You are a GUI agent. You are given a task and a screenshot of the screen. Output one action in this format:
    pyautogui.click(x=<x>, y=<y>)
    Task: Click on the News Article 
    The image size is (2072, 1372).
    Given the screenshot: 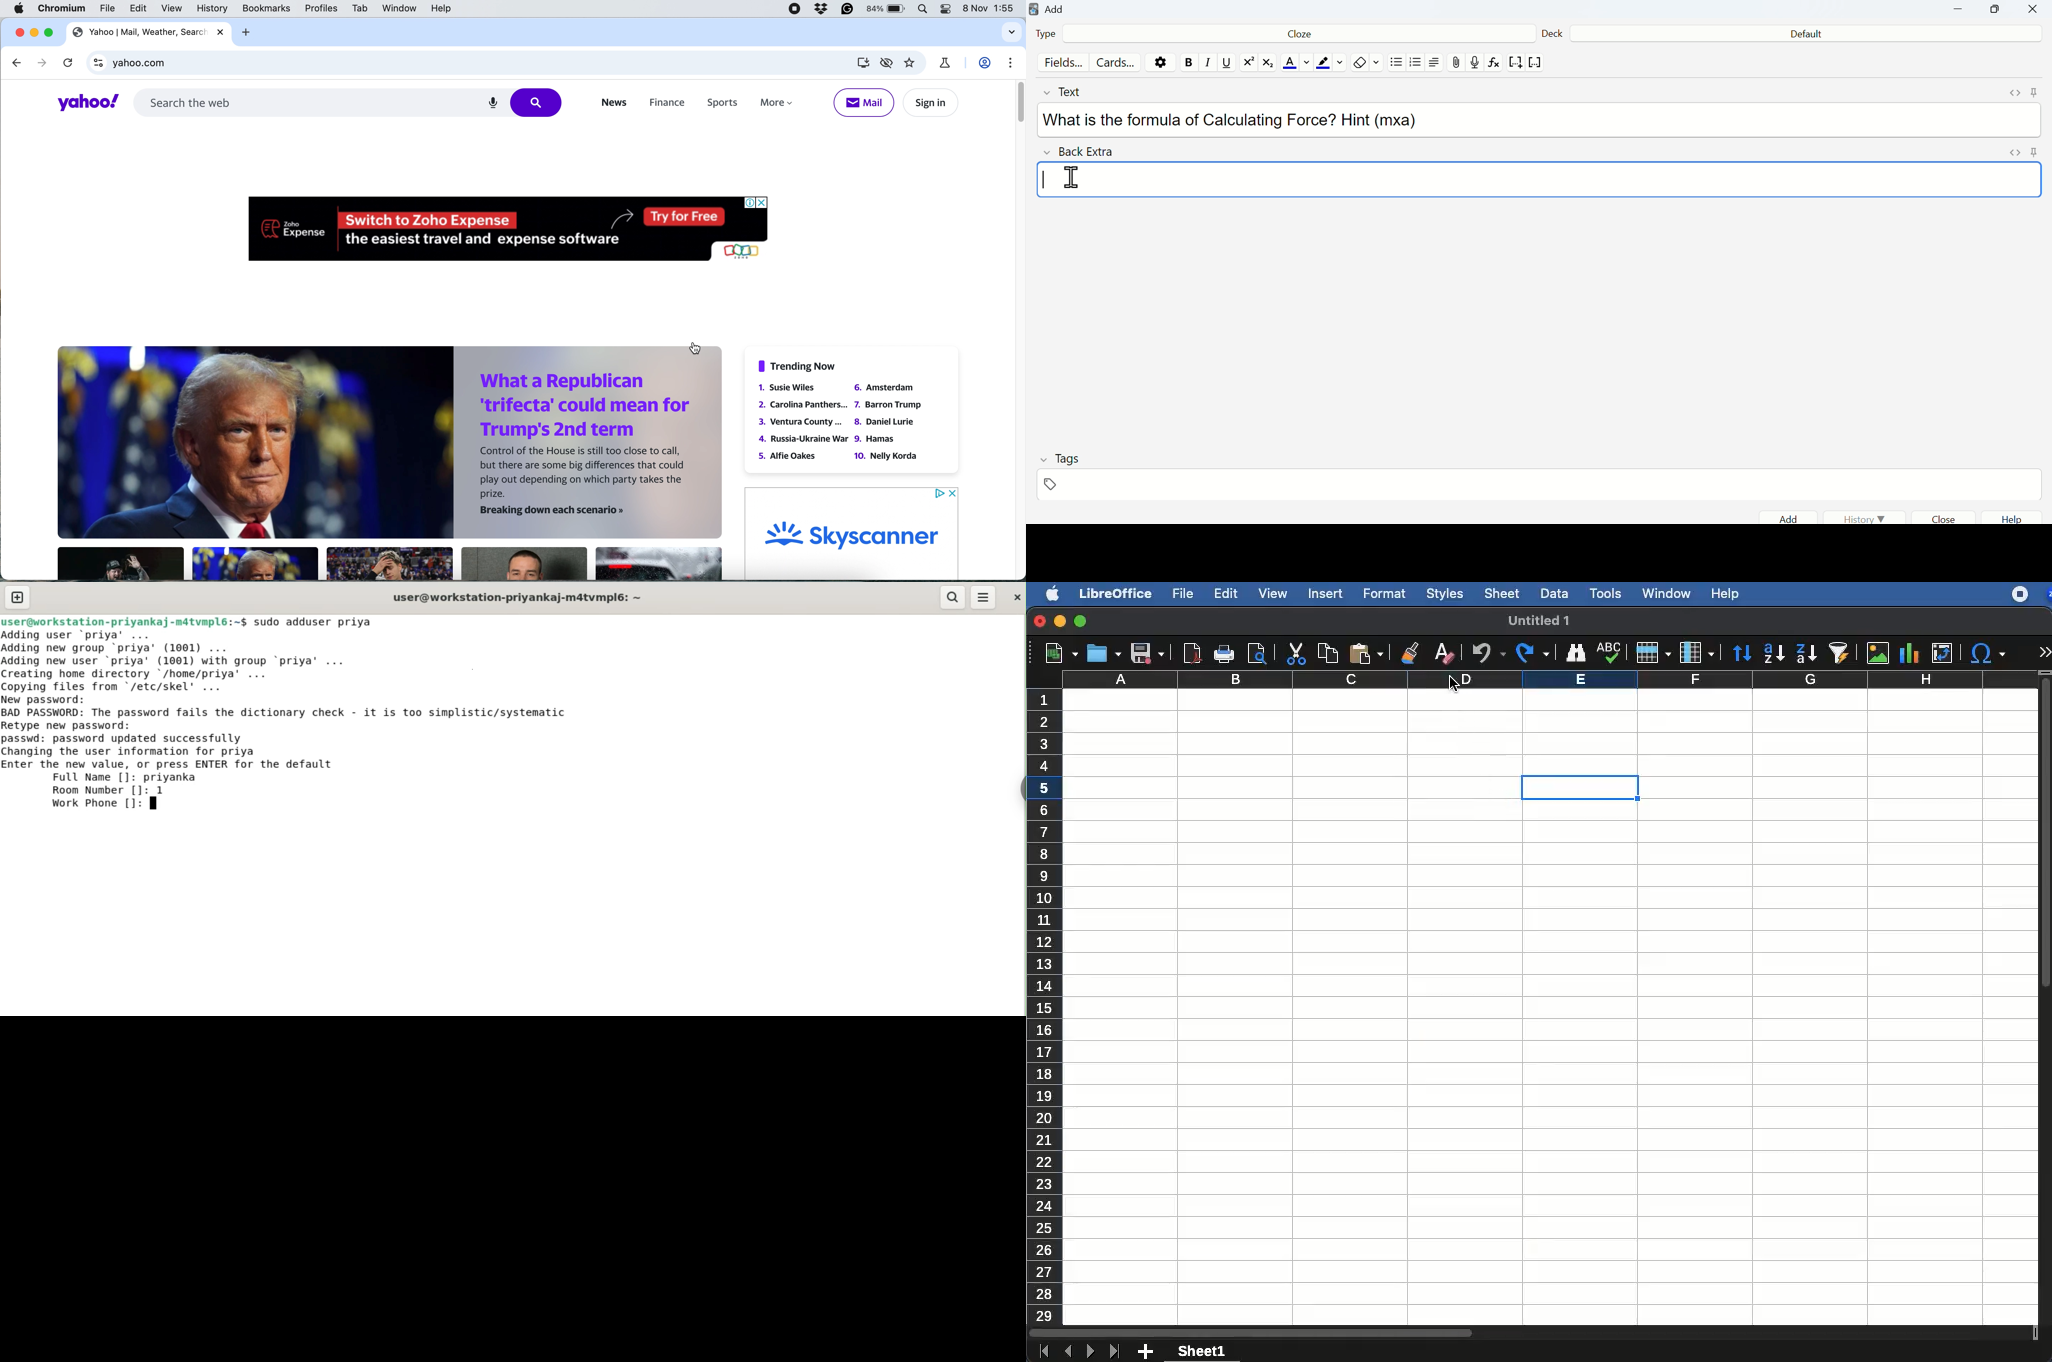 What is the action you would take?
    pyautogui.click(x=120, y=564)
    